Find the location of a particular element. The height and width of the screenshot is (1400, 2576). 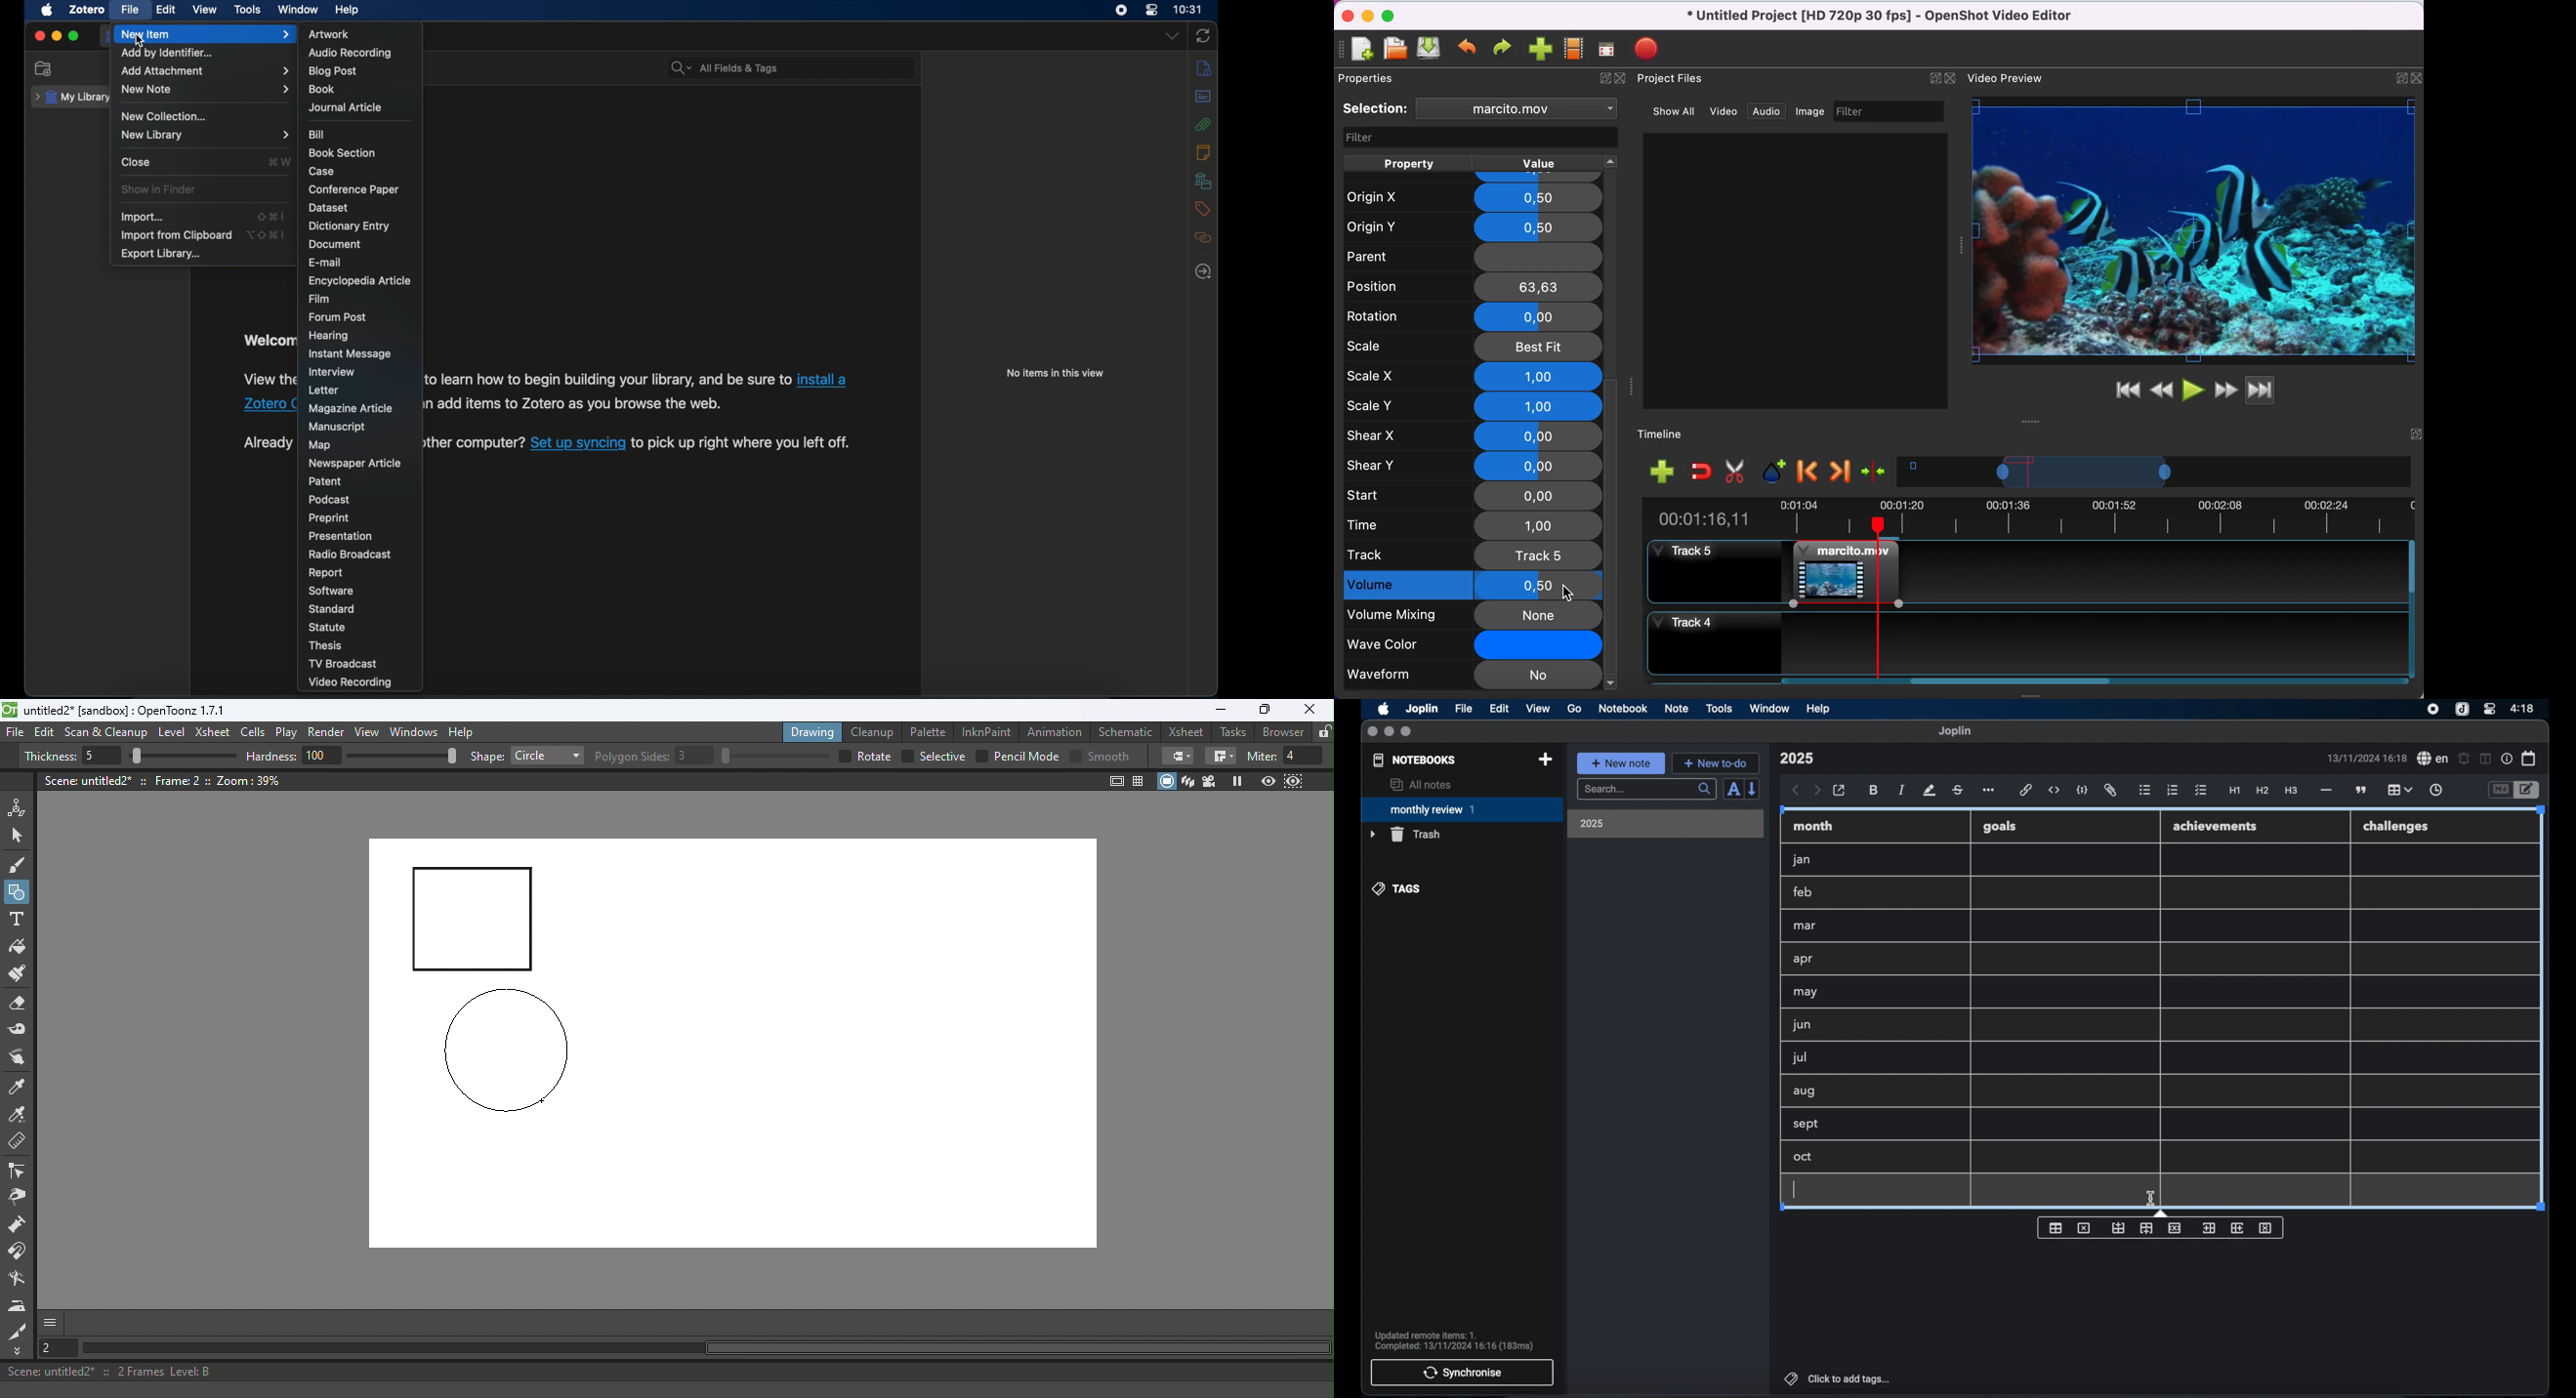

audio recording is located at coordinates (350, 54).